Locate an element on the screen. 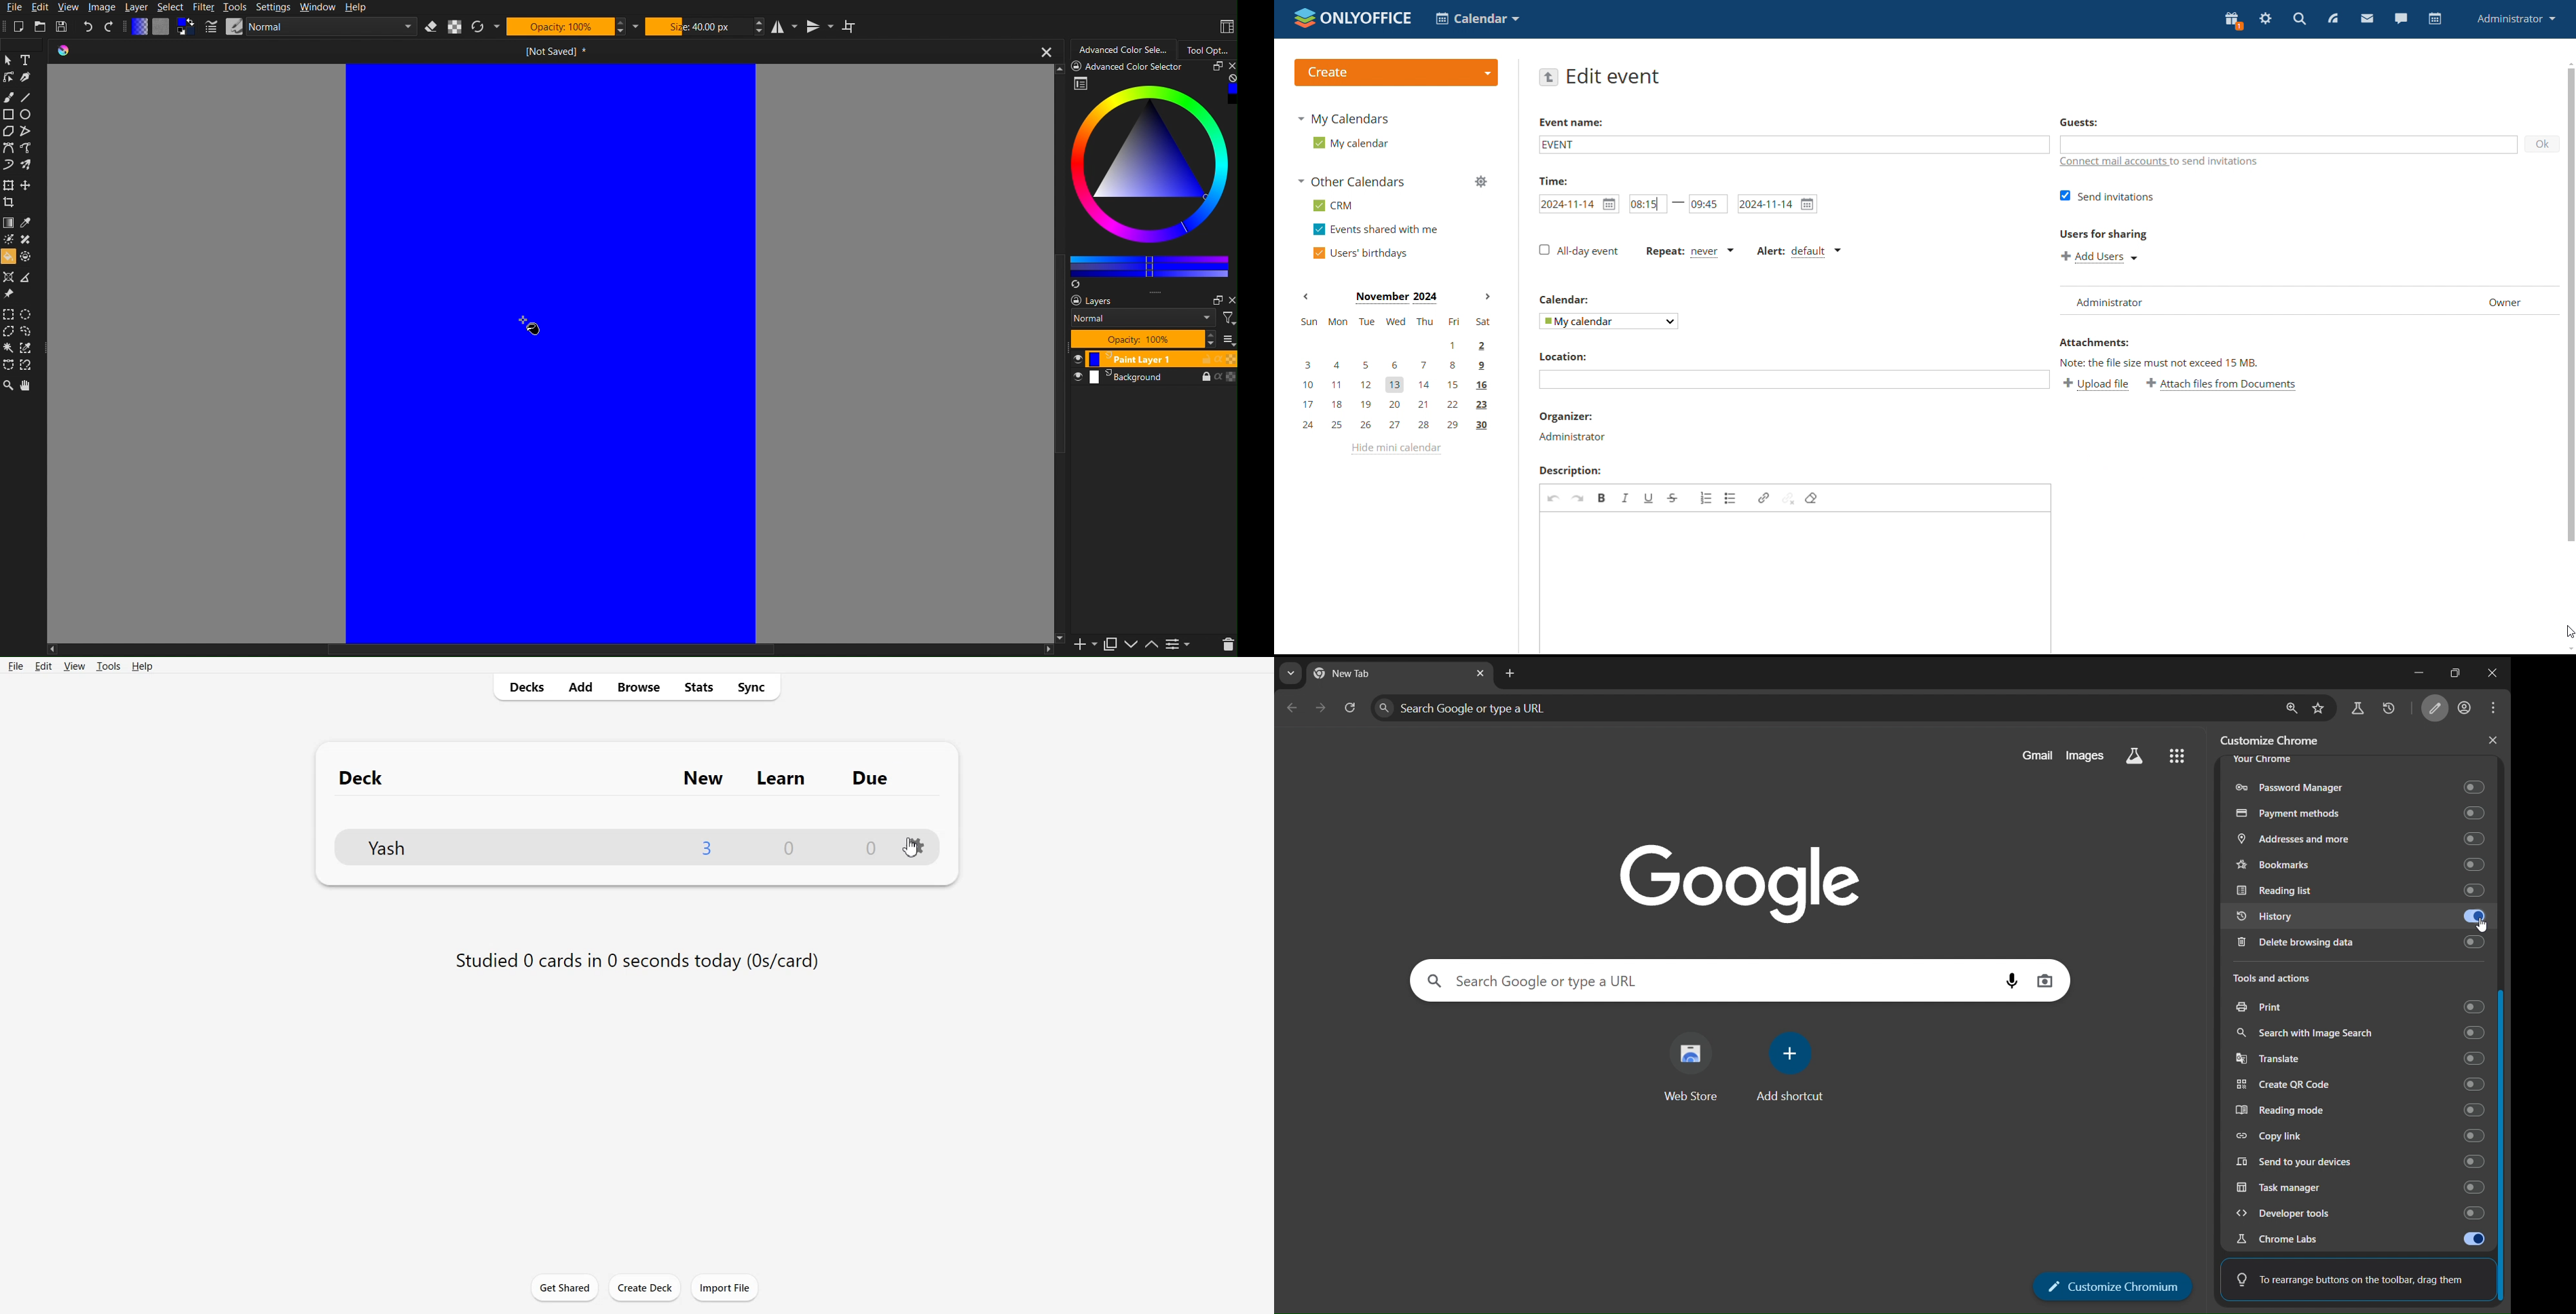  Normal is located at coordinates (310, 26).